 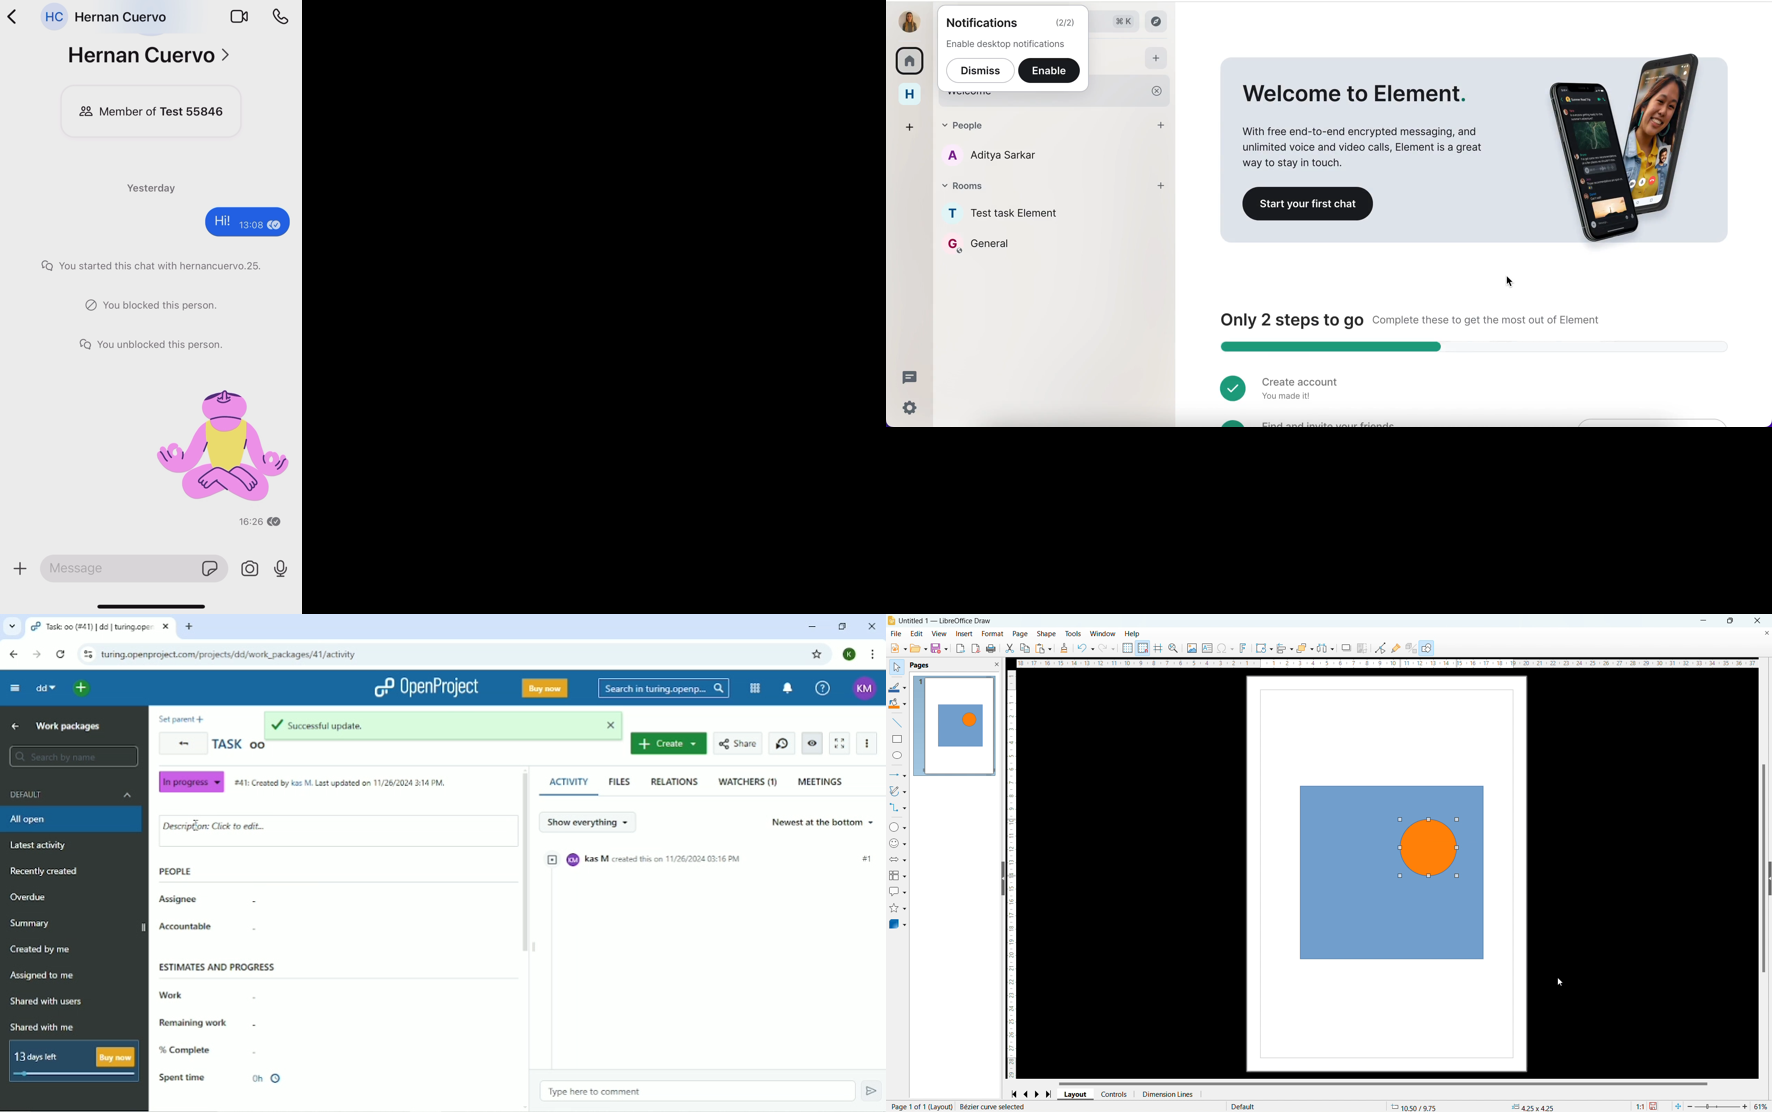 What do you see at coordinates (240, 16) in the screenshot?
I see `videocall` at bounding box center [240, 16].